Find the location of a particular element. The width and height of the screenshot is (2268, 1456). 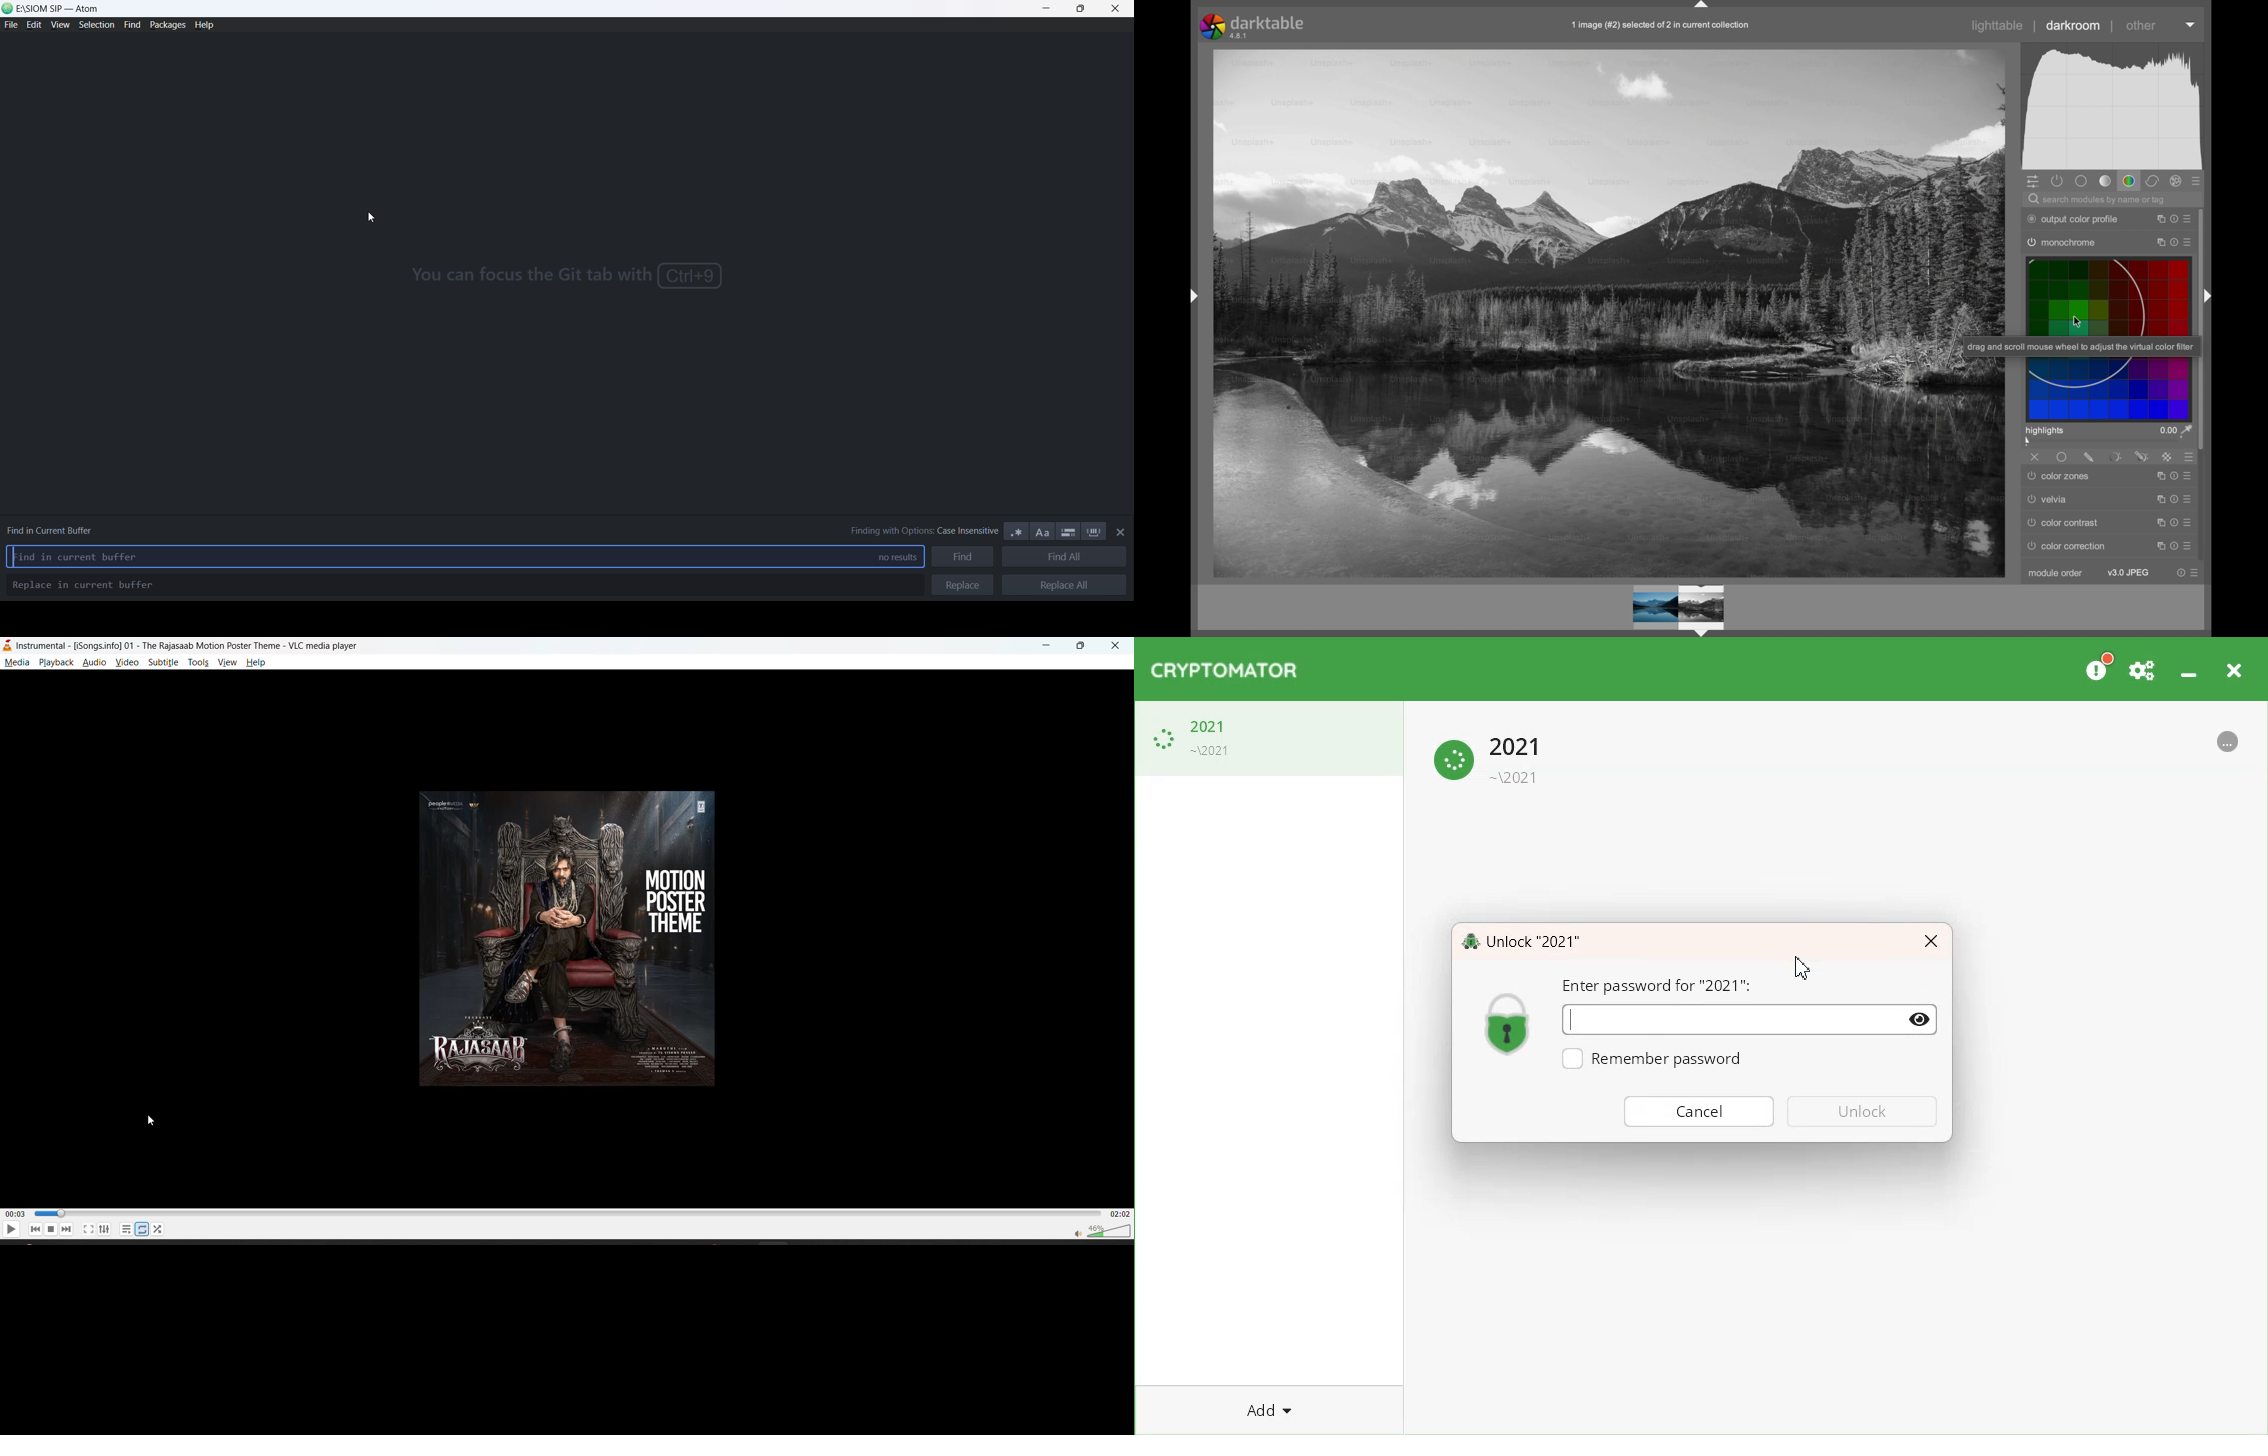

close is located at coordinates (1116, 646).